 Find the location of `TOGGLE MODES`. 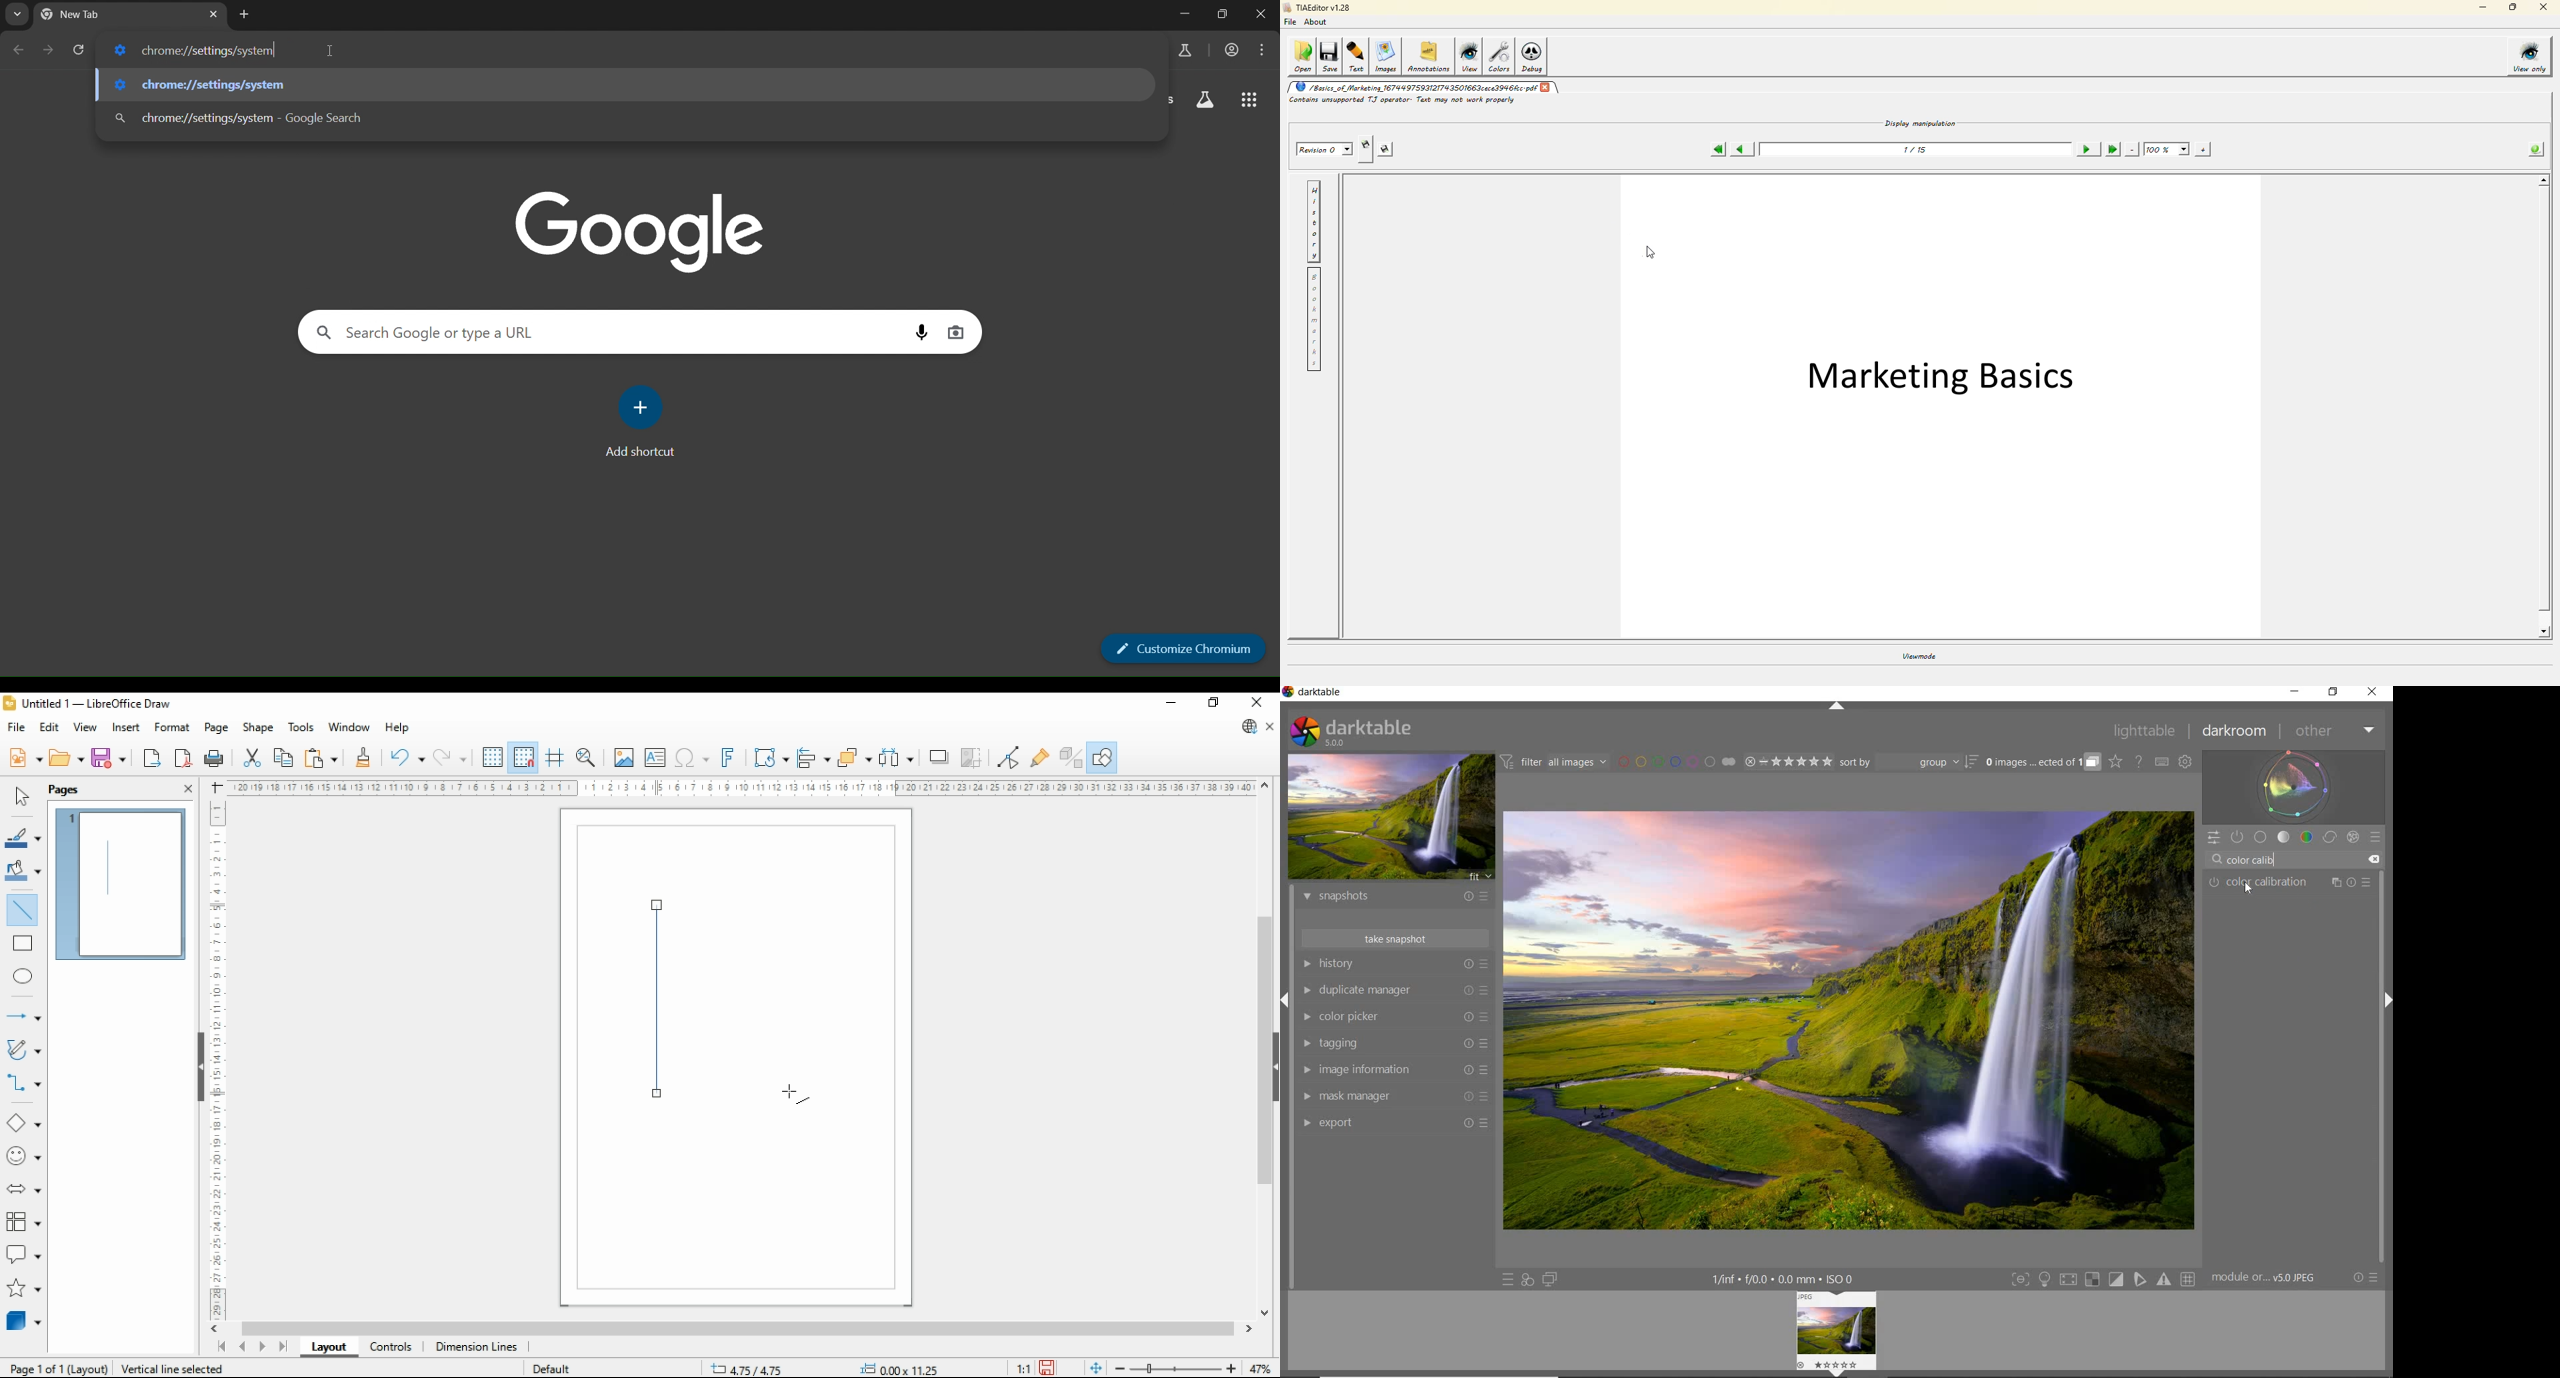

TOGGLE MODES is located at coordinates (2103, 1280).